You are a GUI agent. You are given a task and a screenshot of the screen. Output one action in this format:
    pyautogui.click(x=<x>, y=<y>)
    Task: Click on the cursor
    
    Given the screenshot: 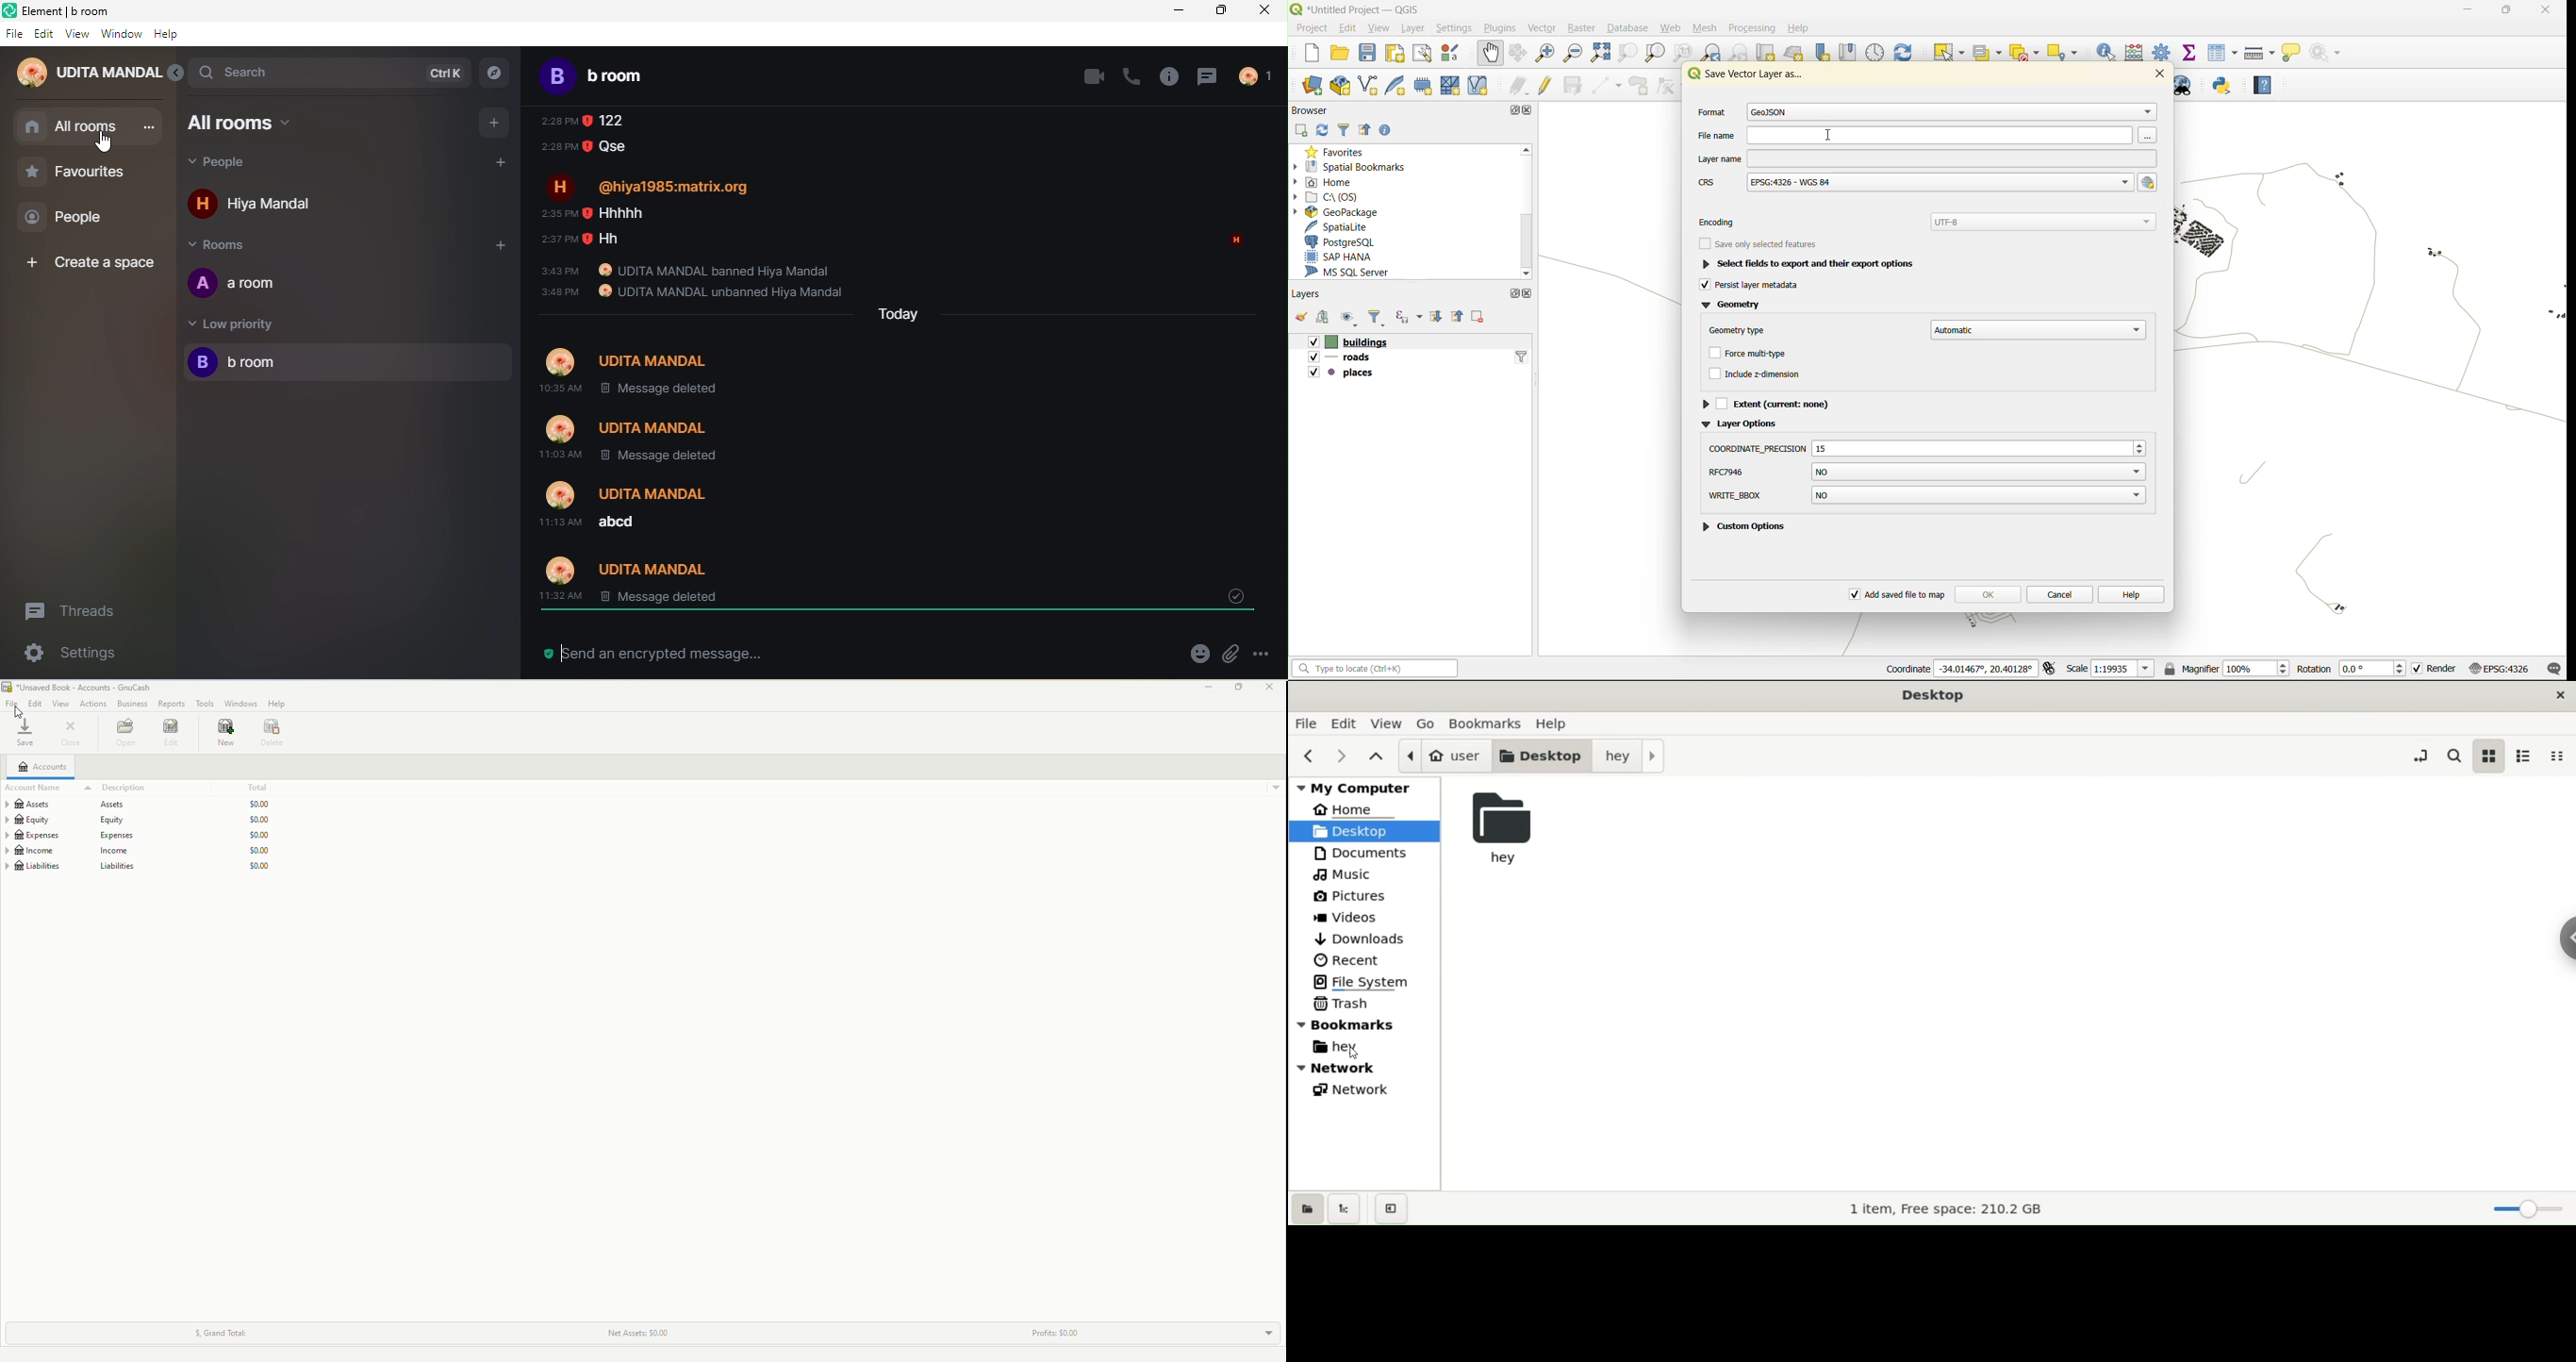 What is the action you would take?
    pyautogui.click(x=105, y=145)
    